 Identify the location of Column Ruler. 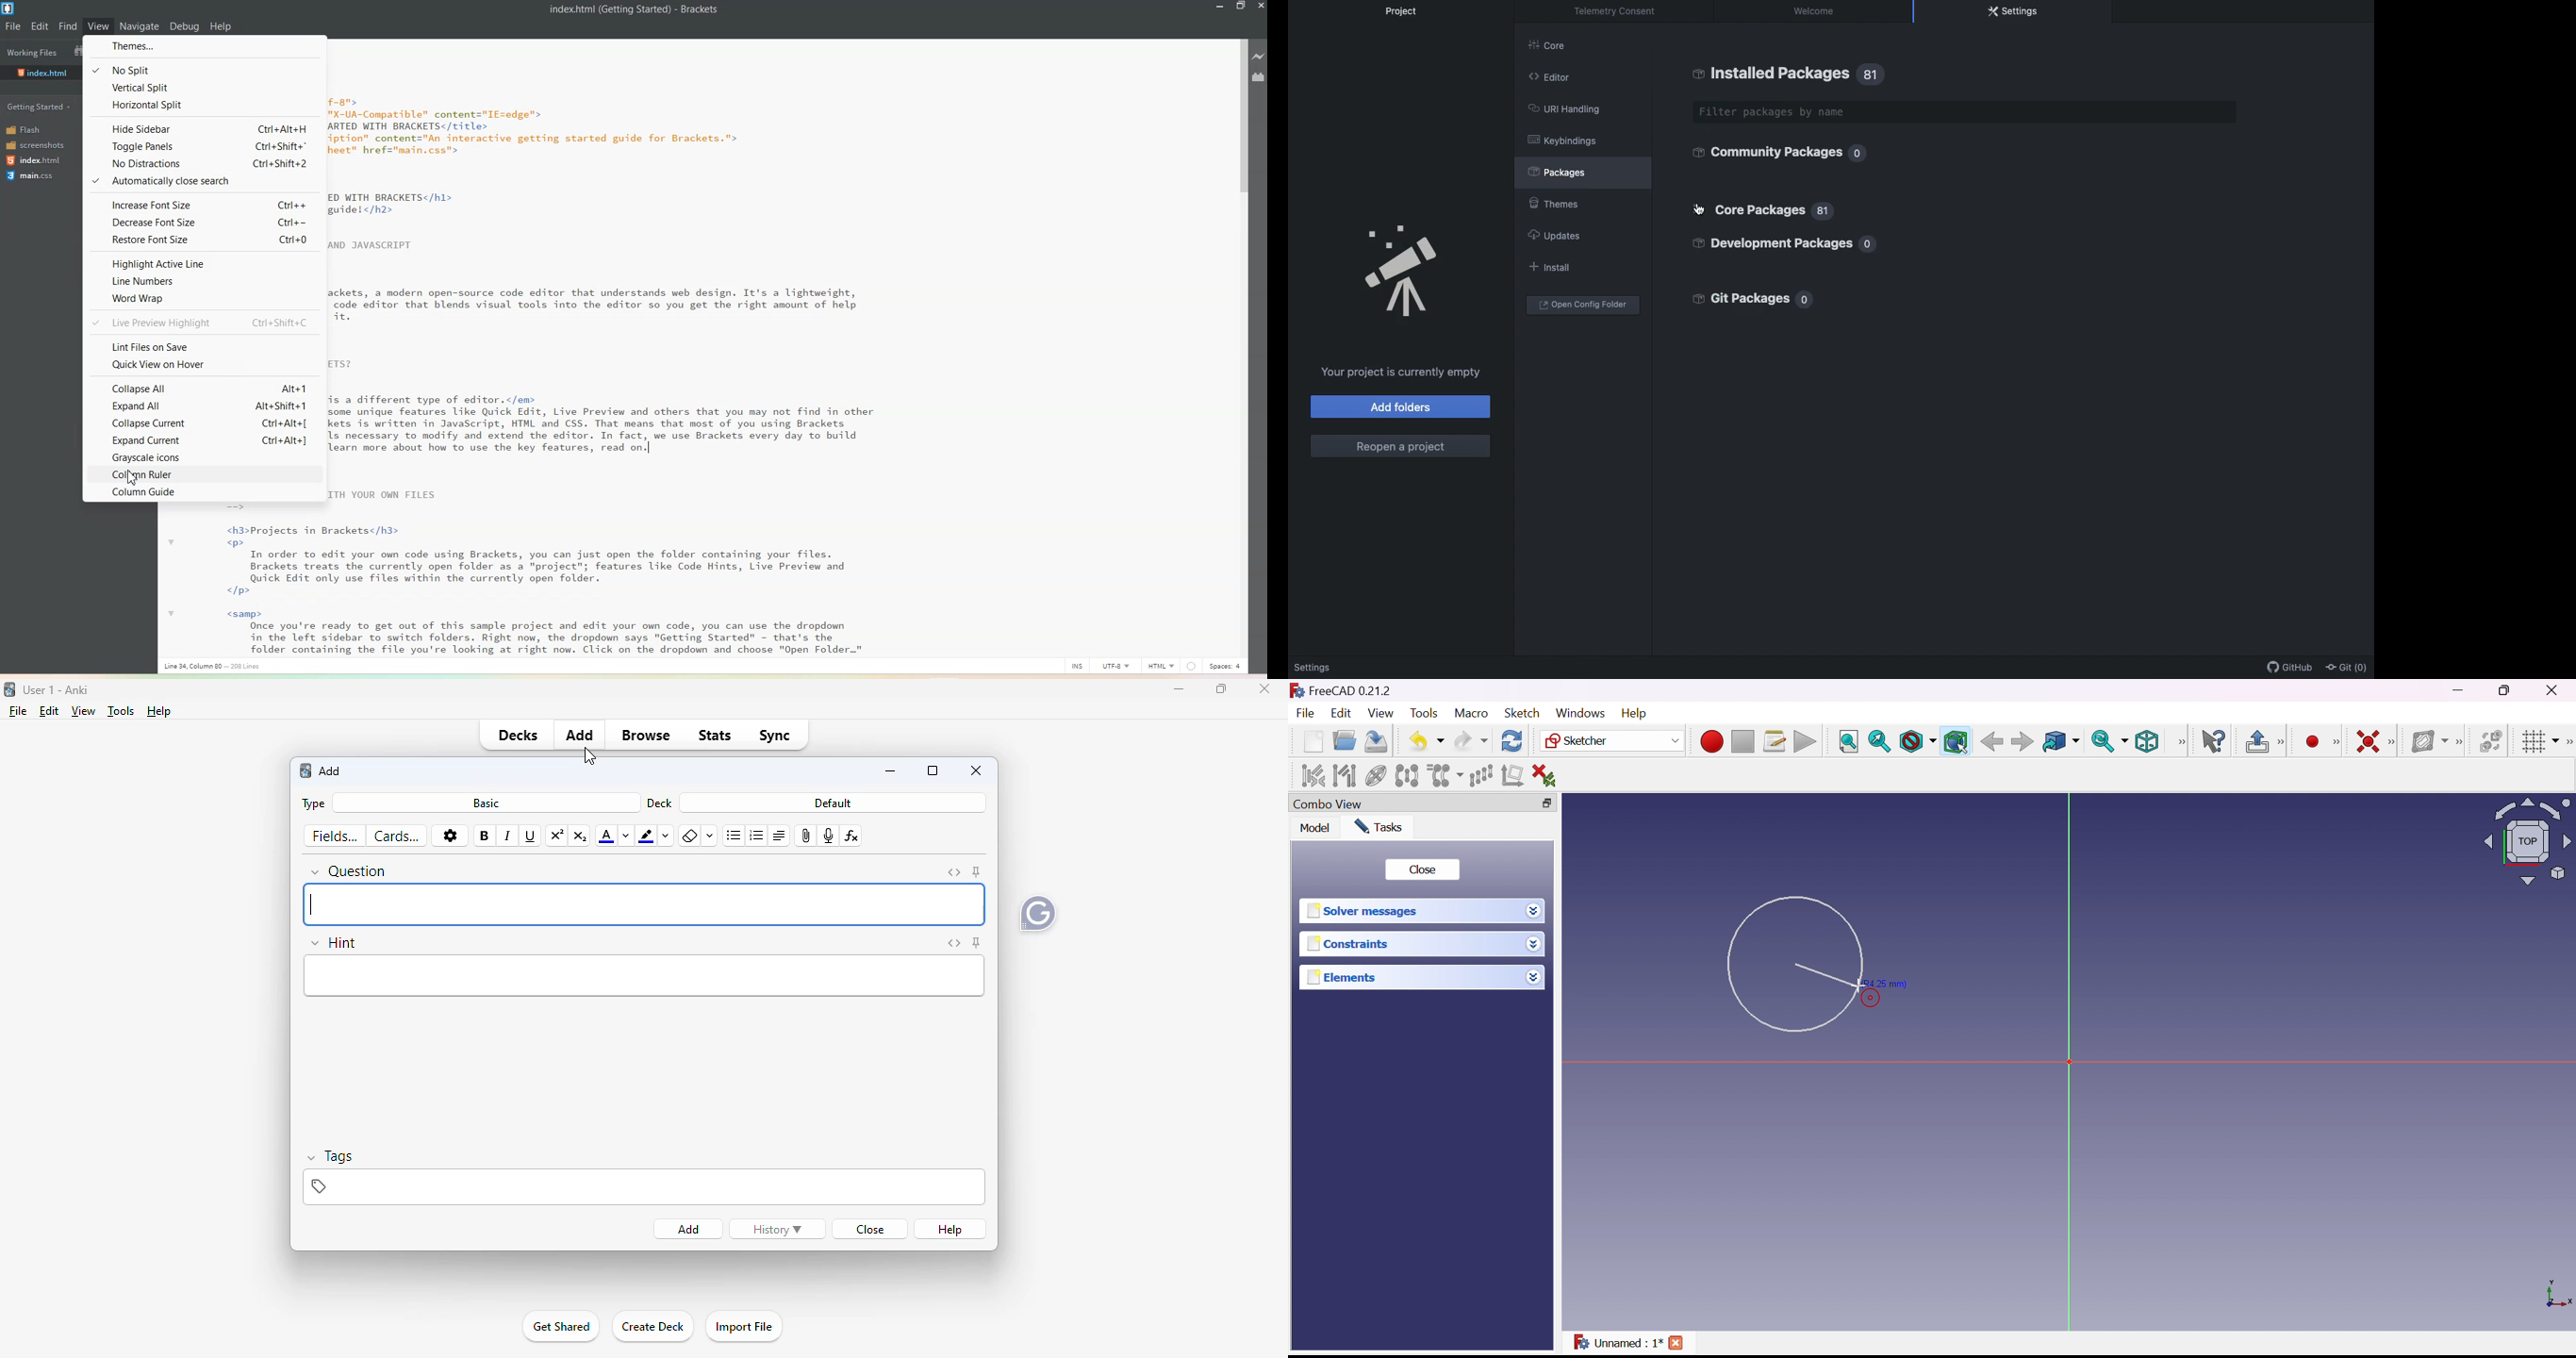
(202, 475).